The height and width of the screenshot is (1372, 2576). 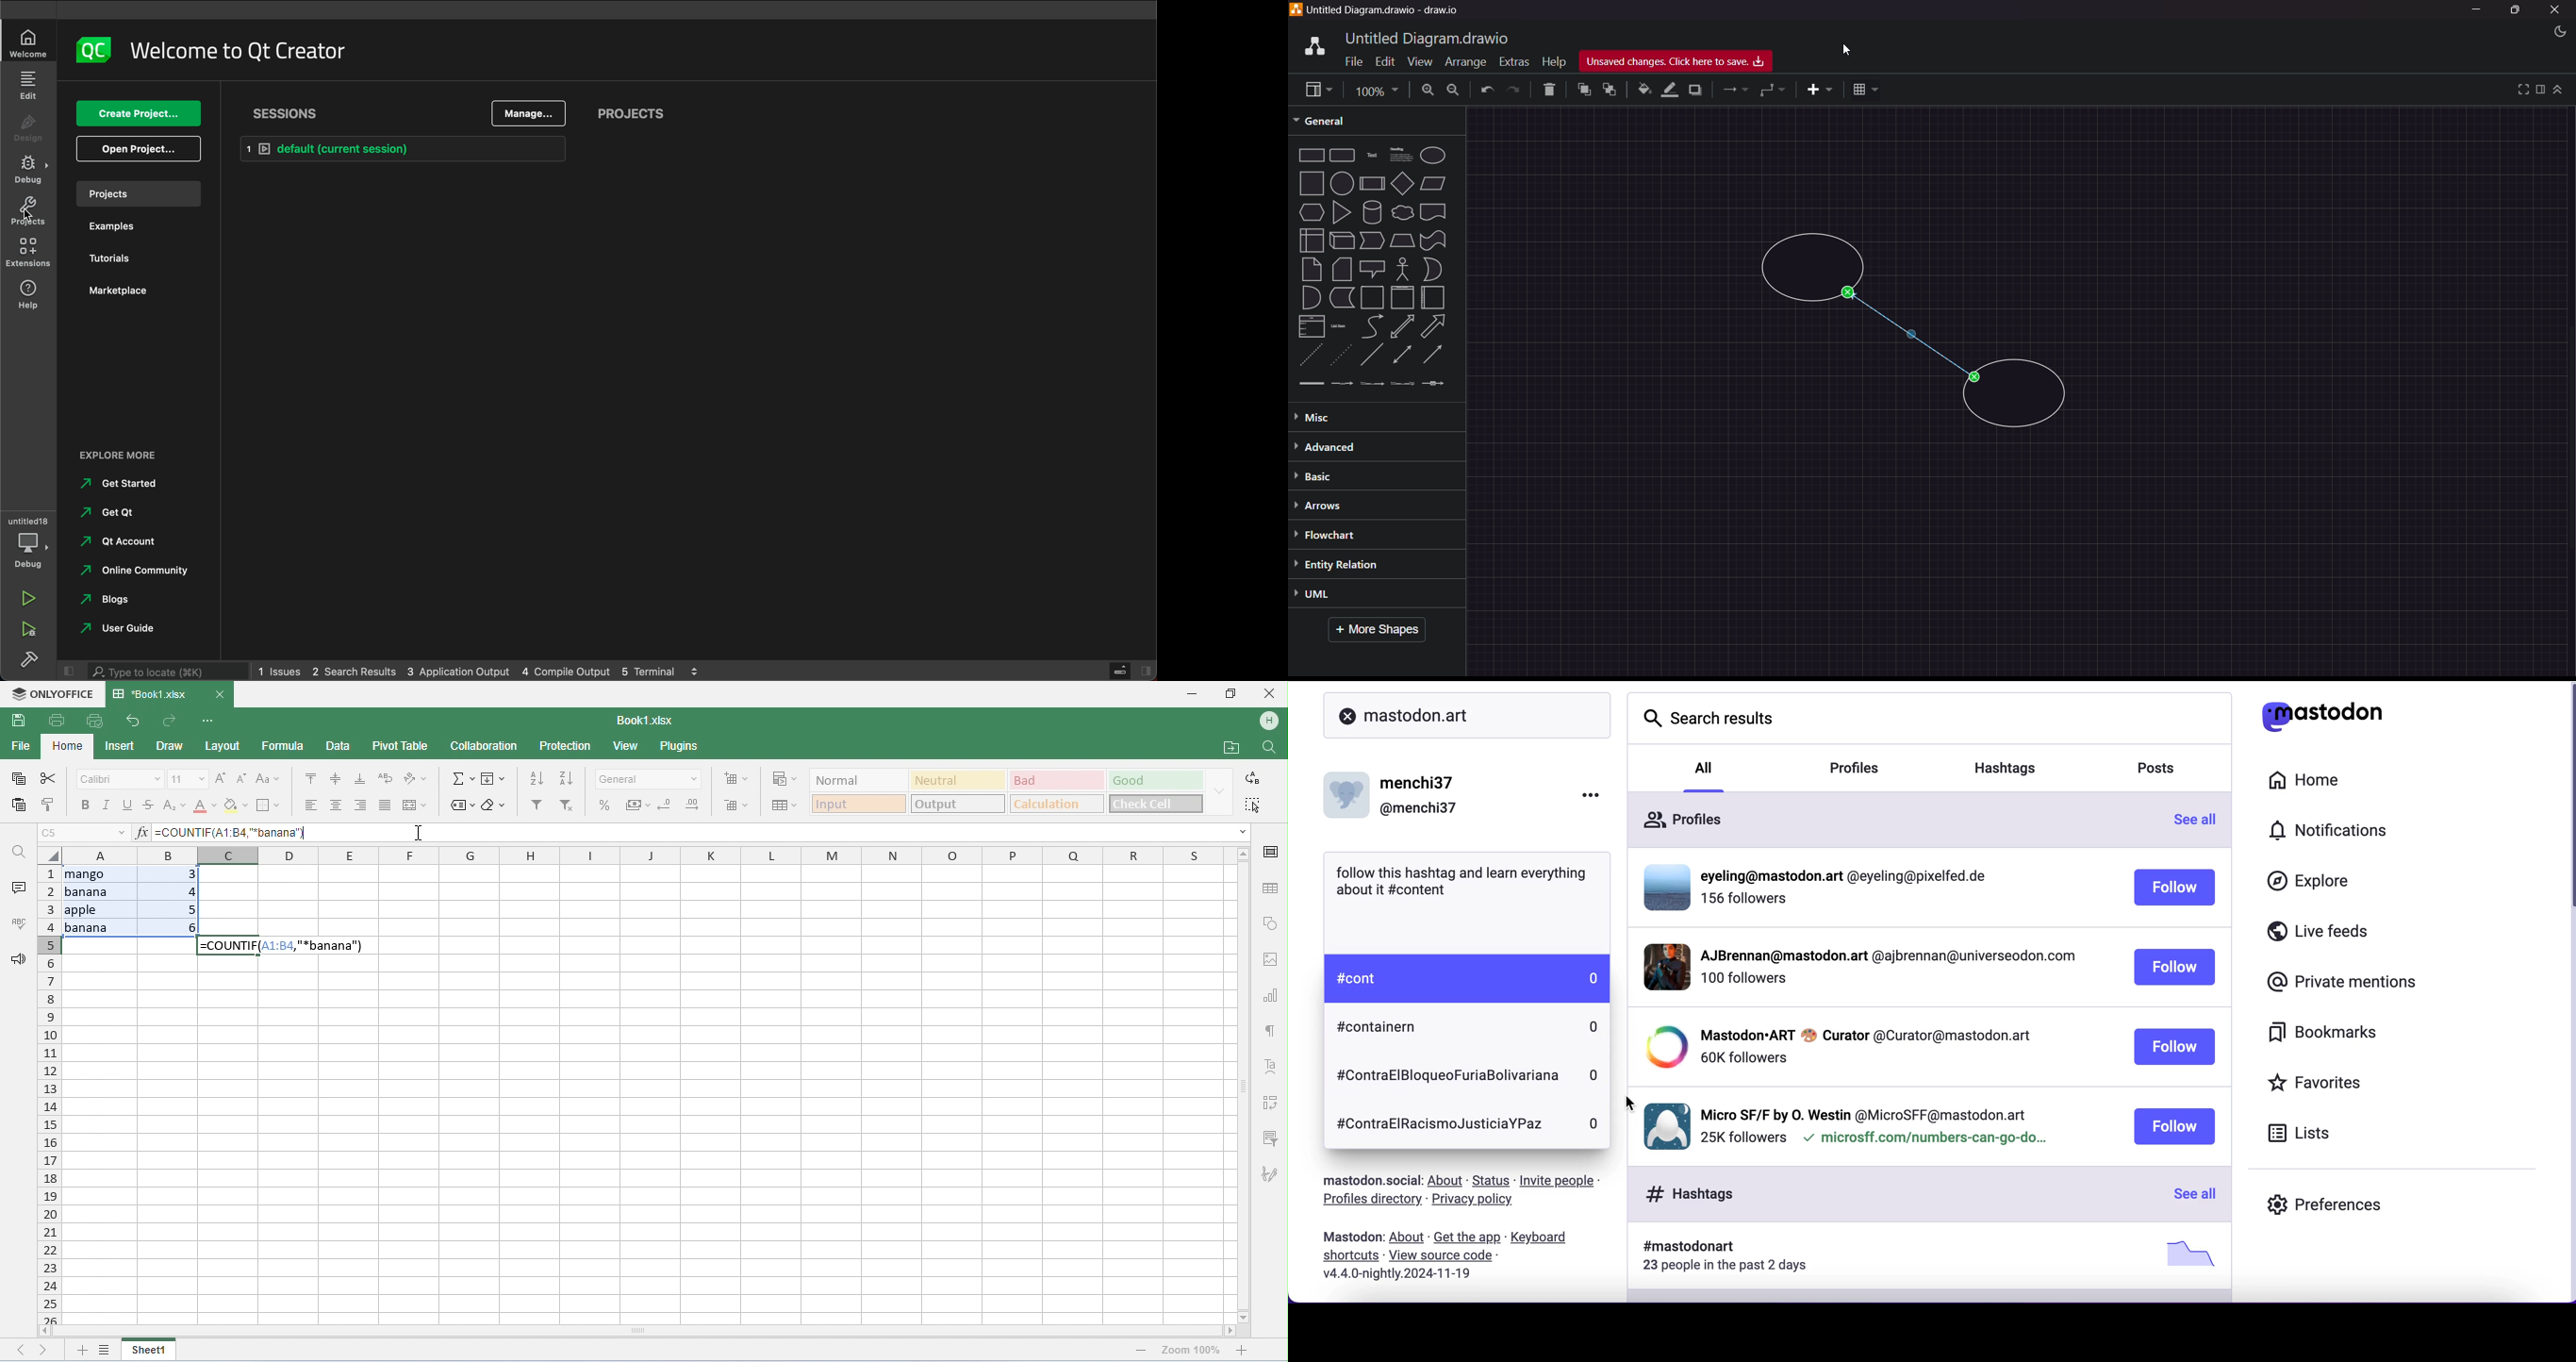 I want to click on text, so click(x=1462, y=884).